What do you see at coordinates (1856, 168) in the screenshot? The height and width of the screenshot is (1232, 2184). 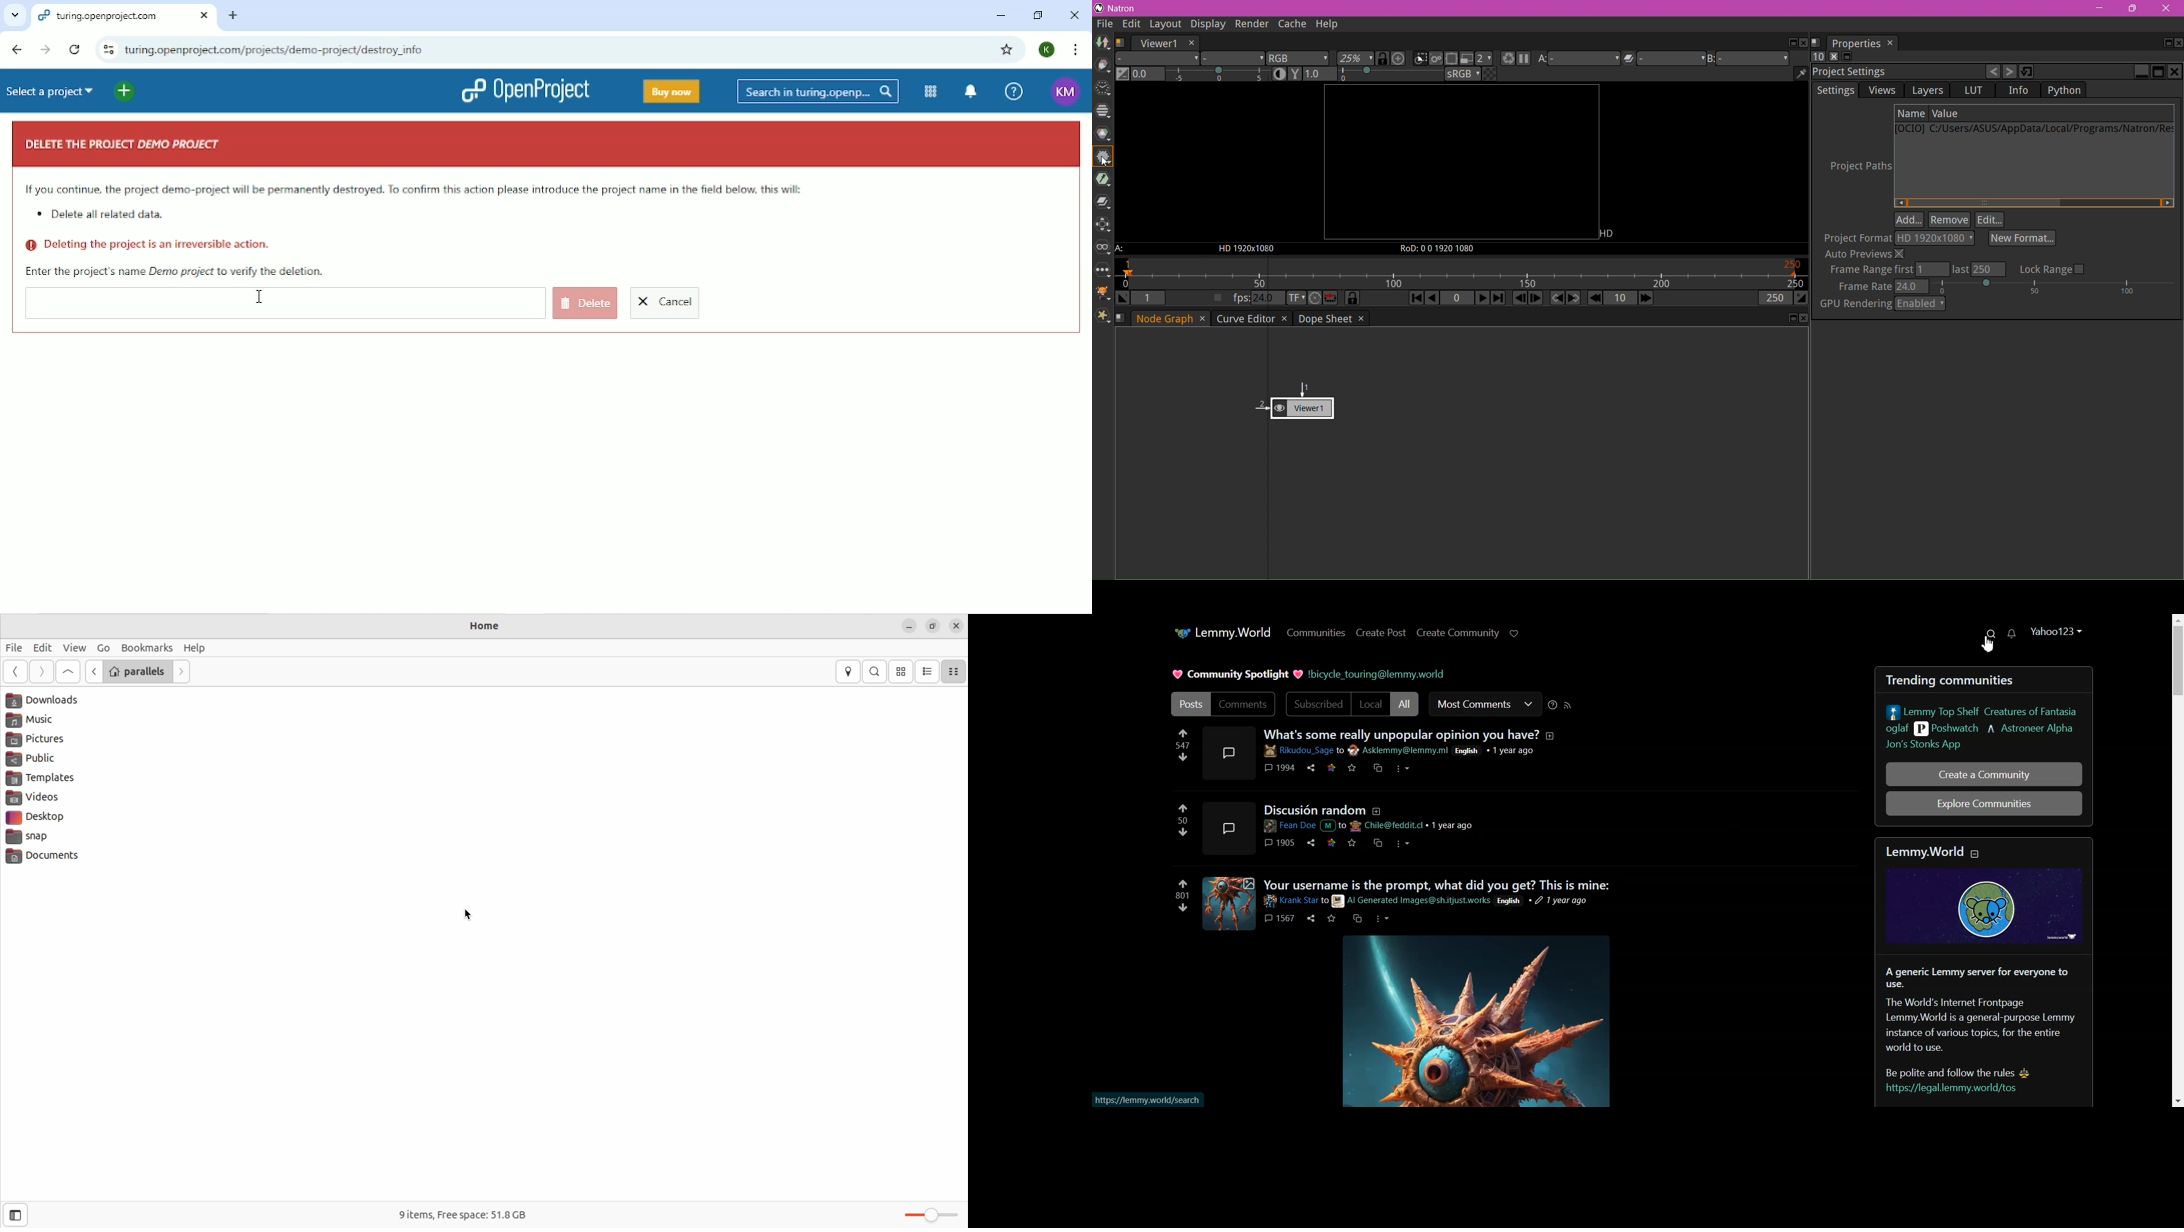 I see `Project Paths` at bounding box center [1856, 168].